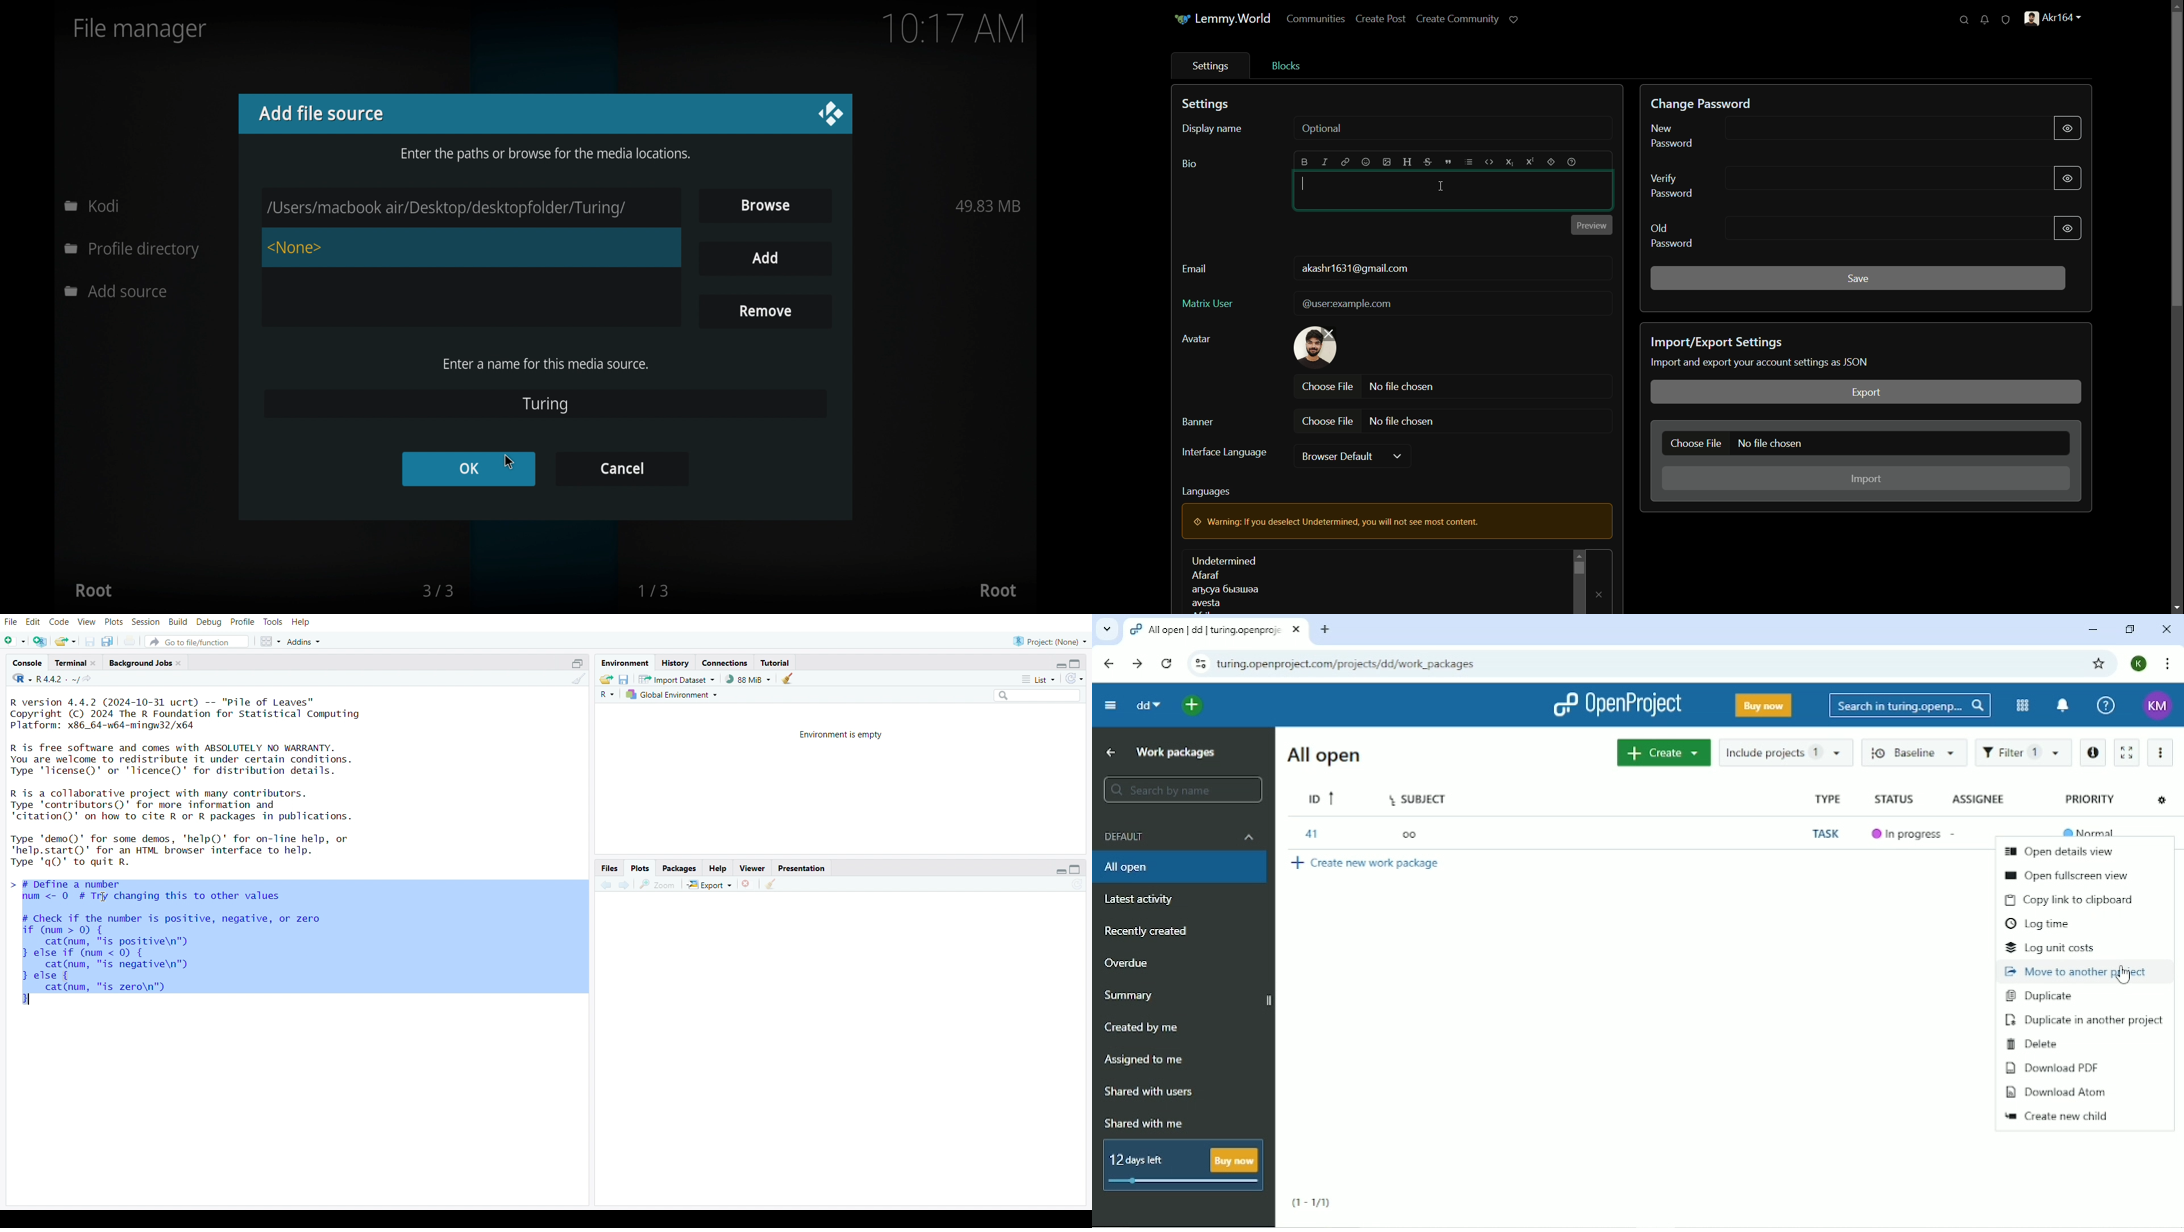 The image size is (2184, 1232). What do you see at coordinates (624, 681) in the screenshot?
I see `save workspace` at bounding box center [624, 681].